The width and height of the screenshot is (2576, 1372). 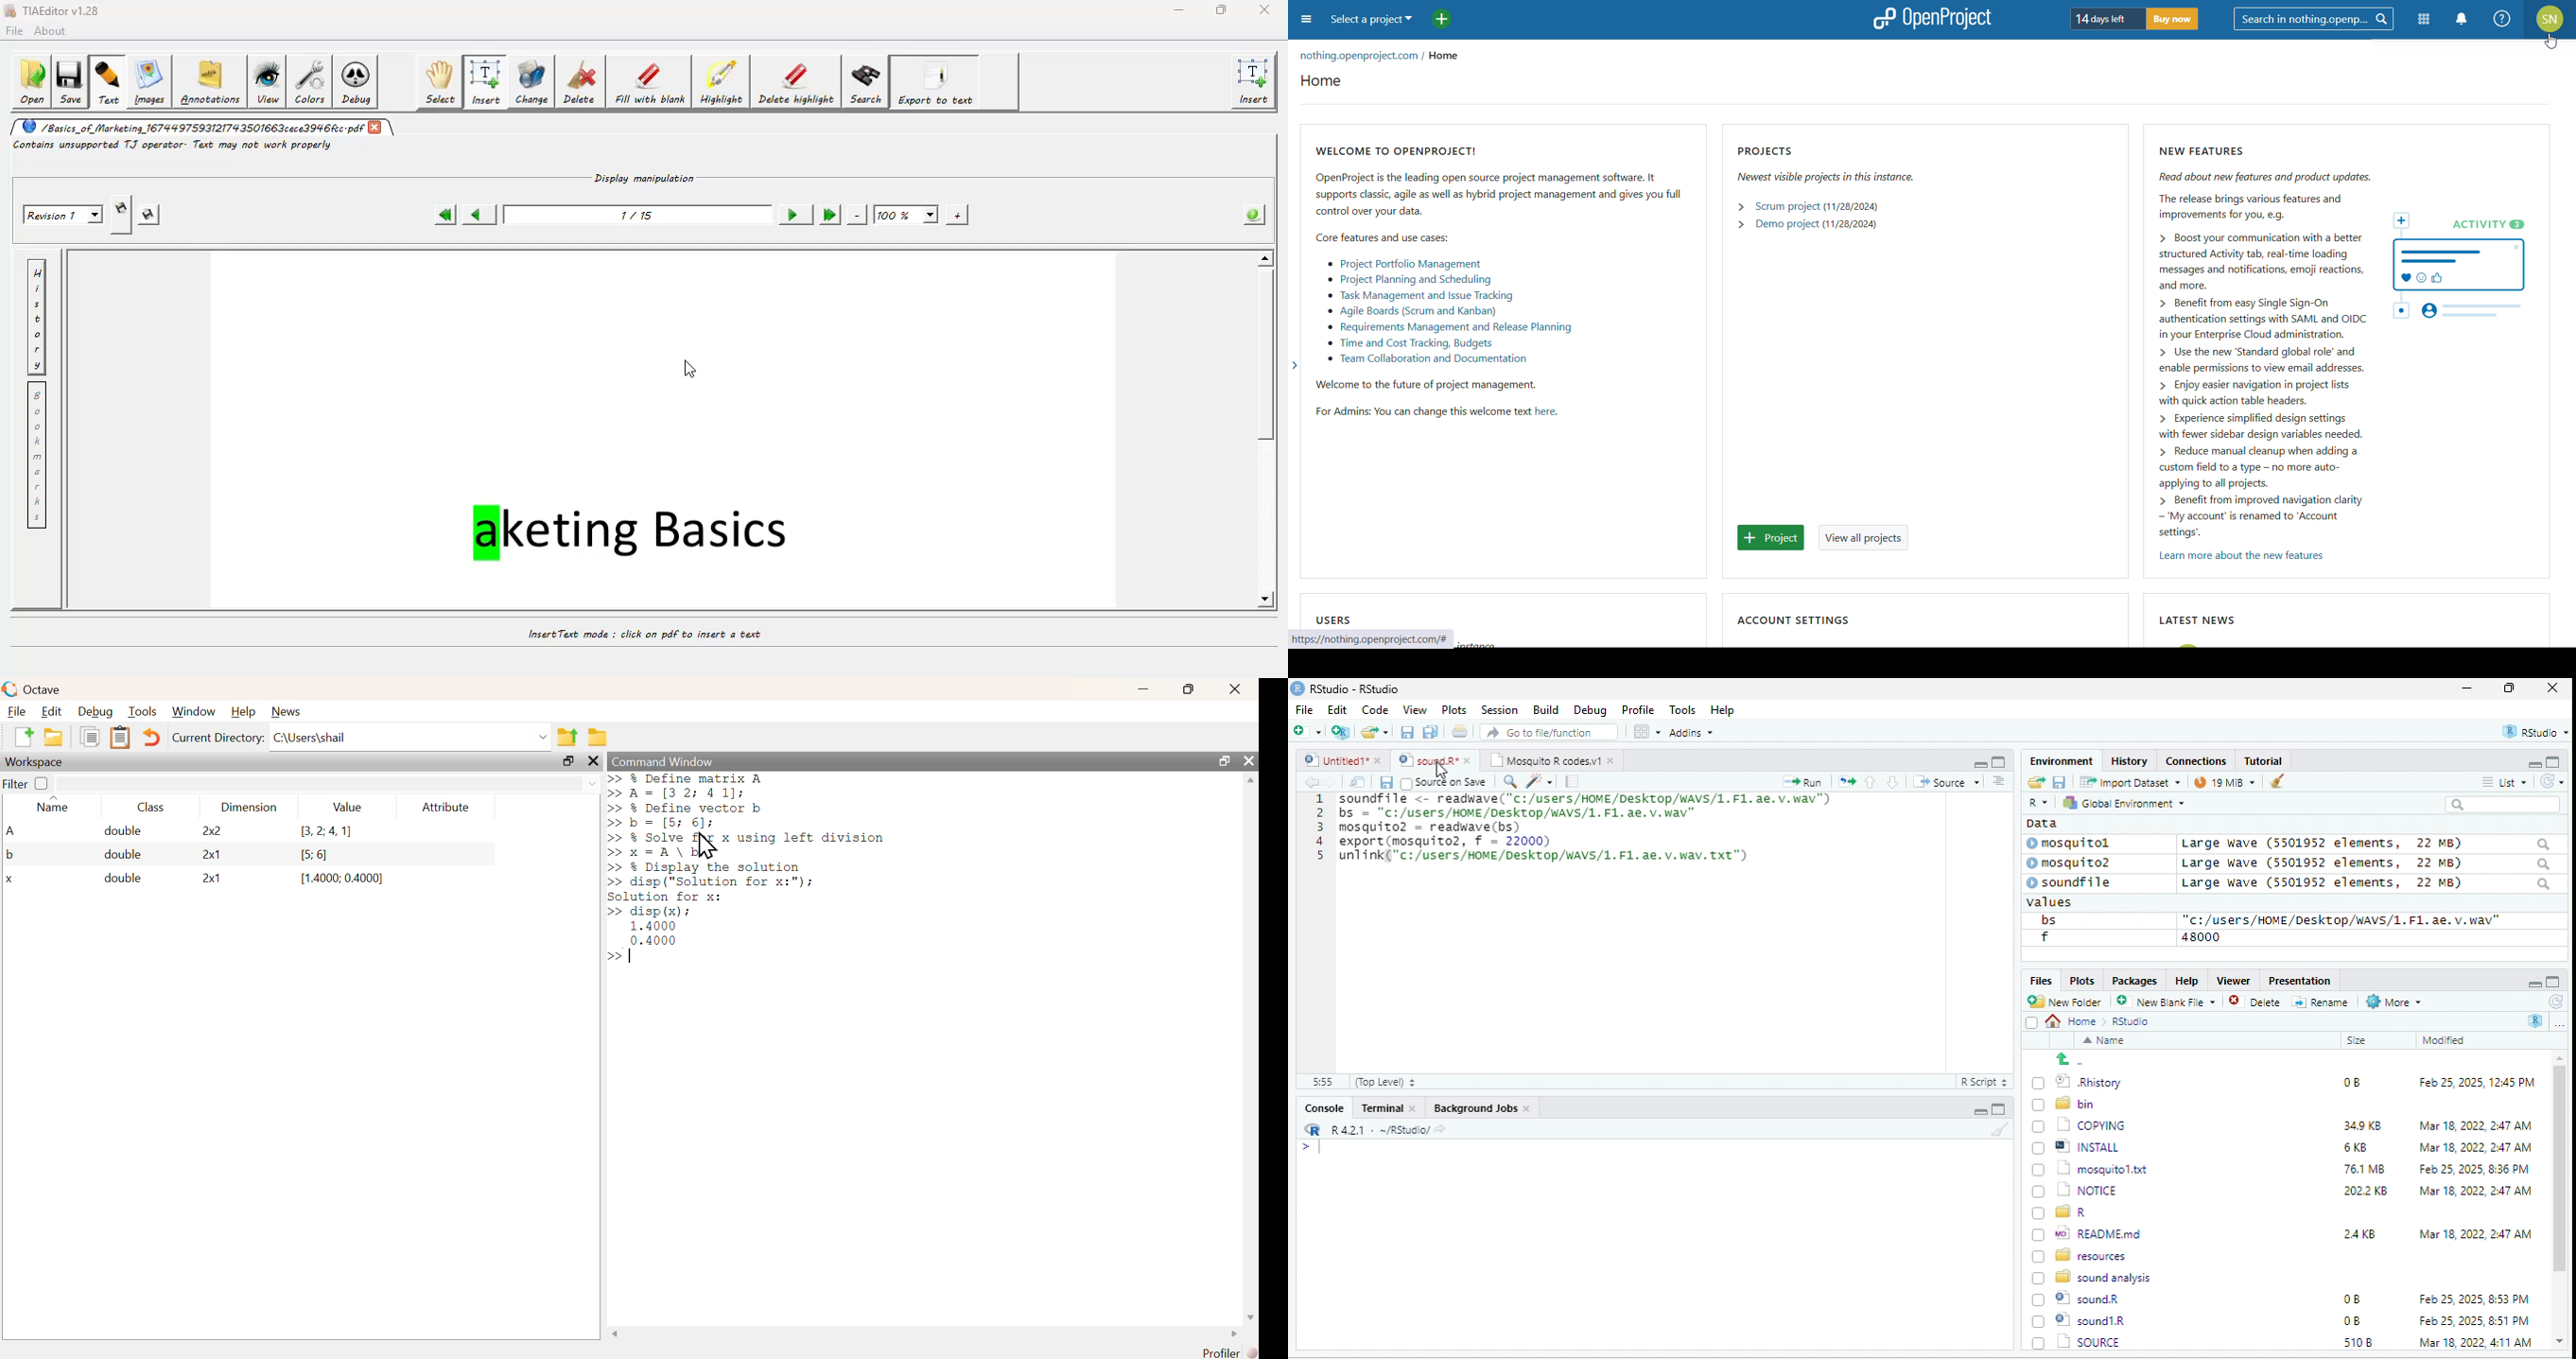 I want to click on 6KB, so click(x=2356, y=1148).